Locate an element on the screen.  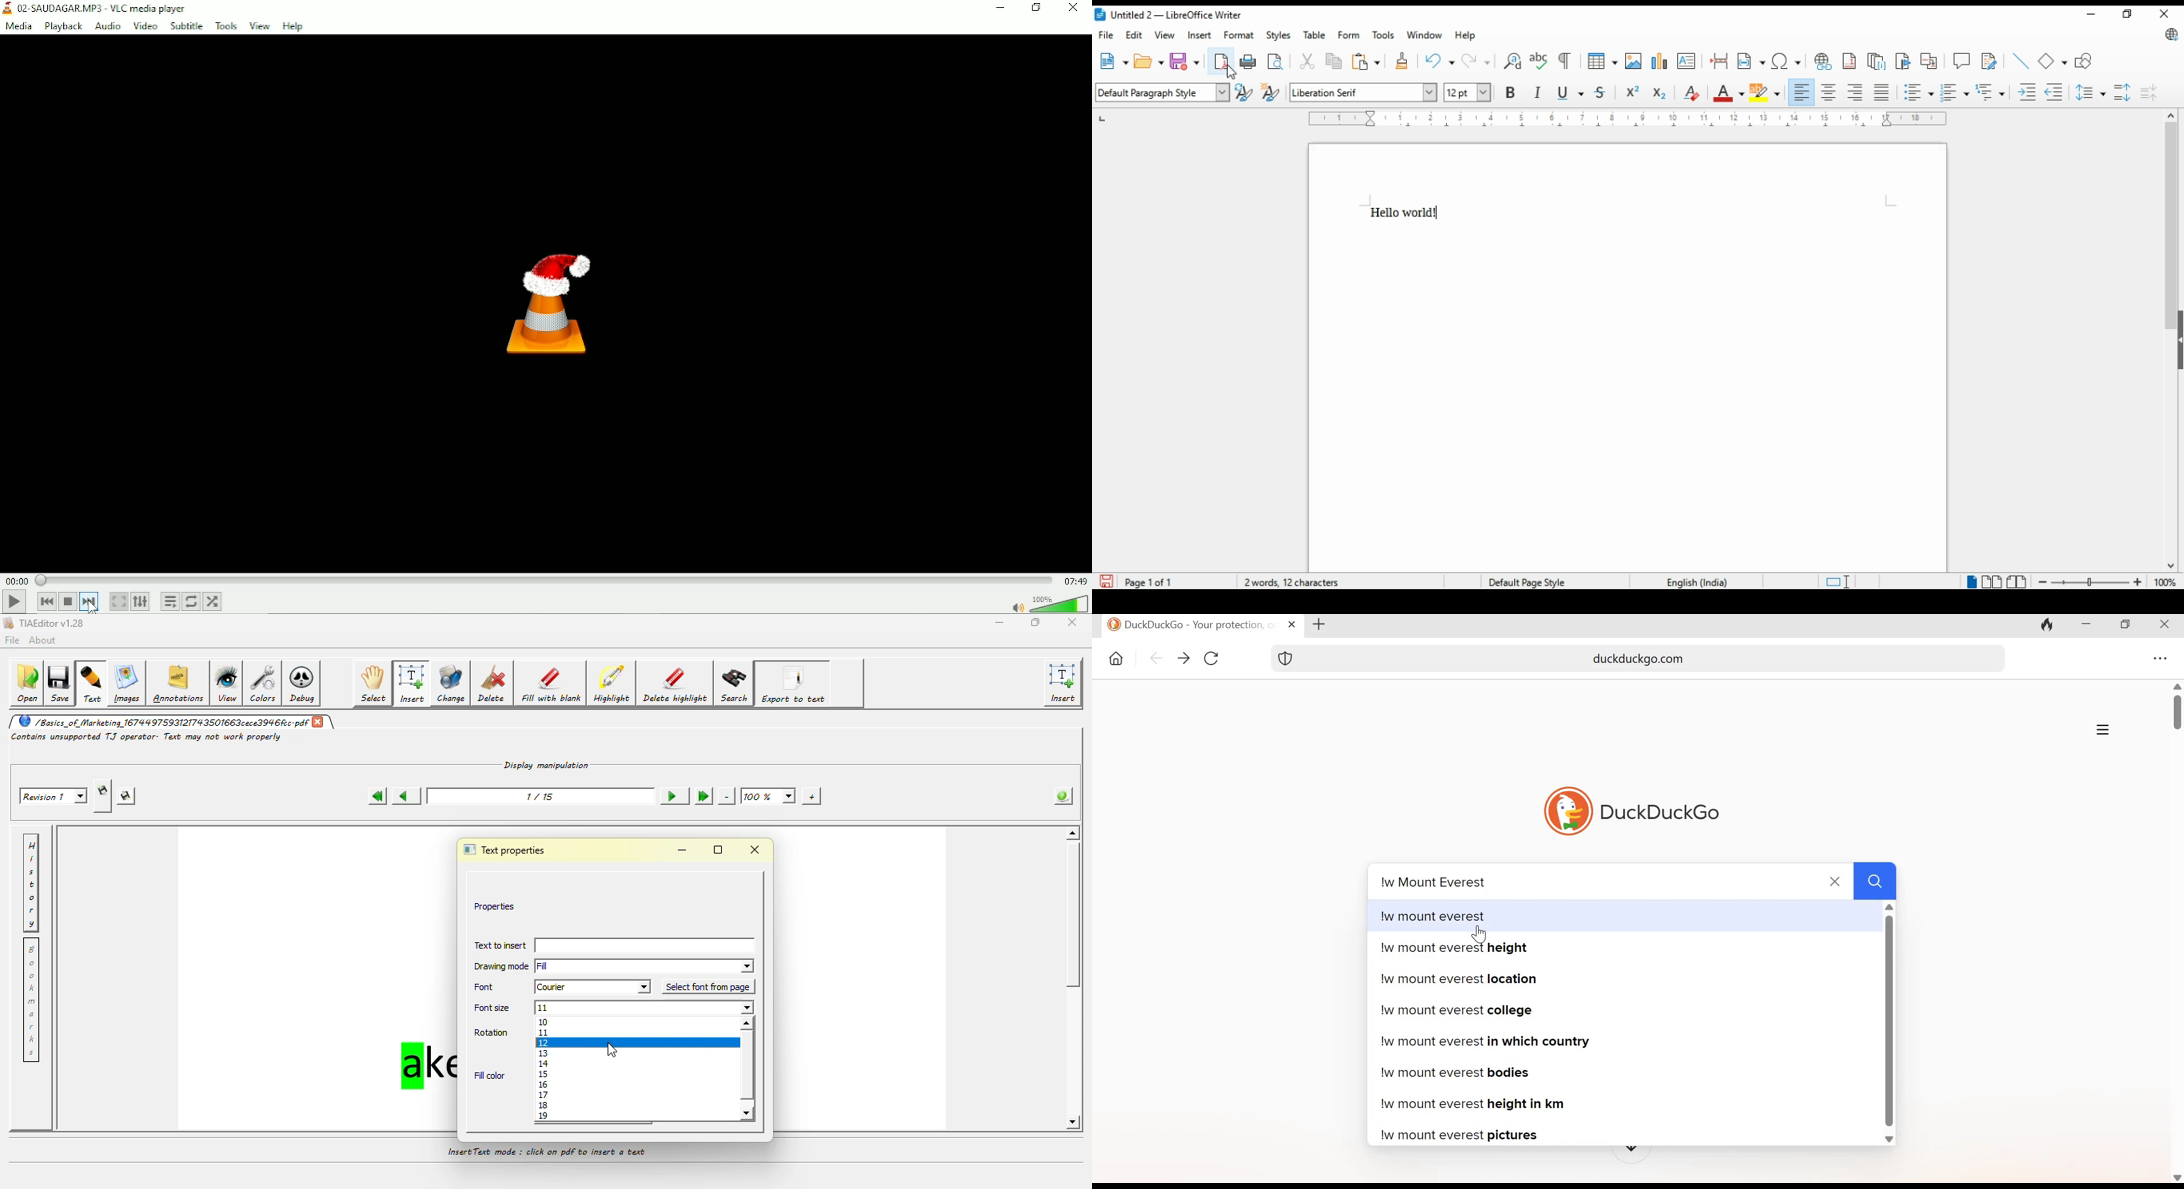
scroll bar is located at coordinates (2167, 340).